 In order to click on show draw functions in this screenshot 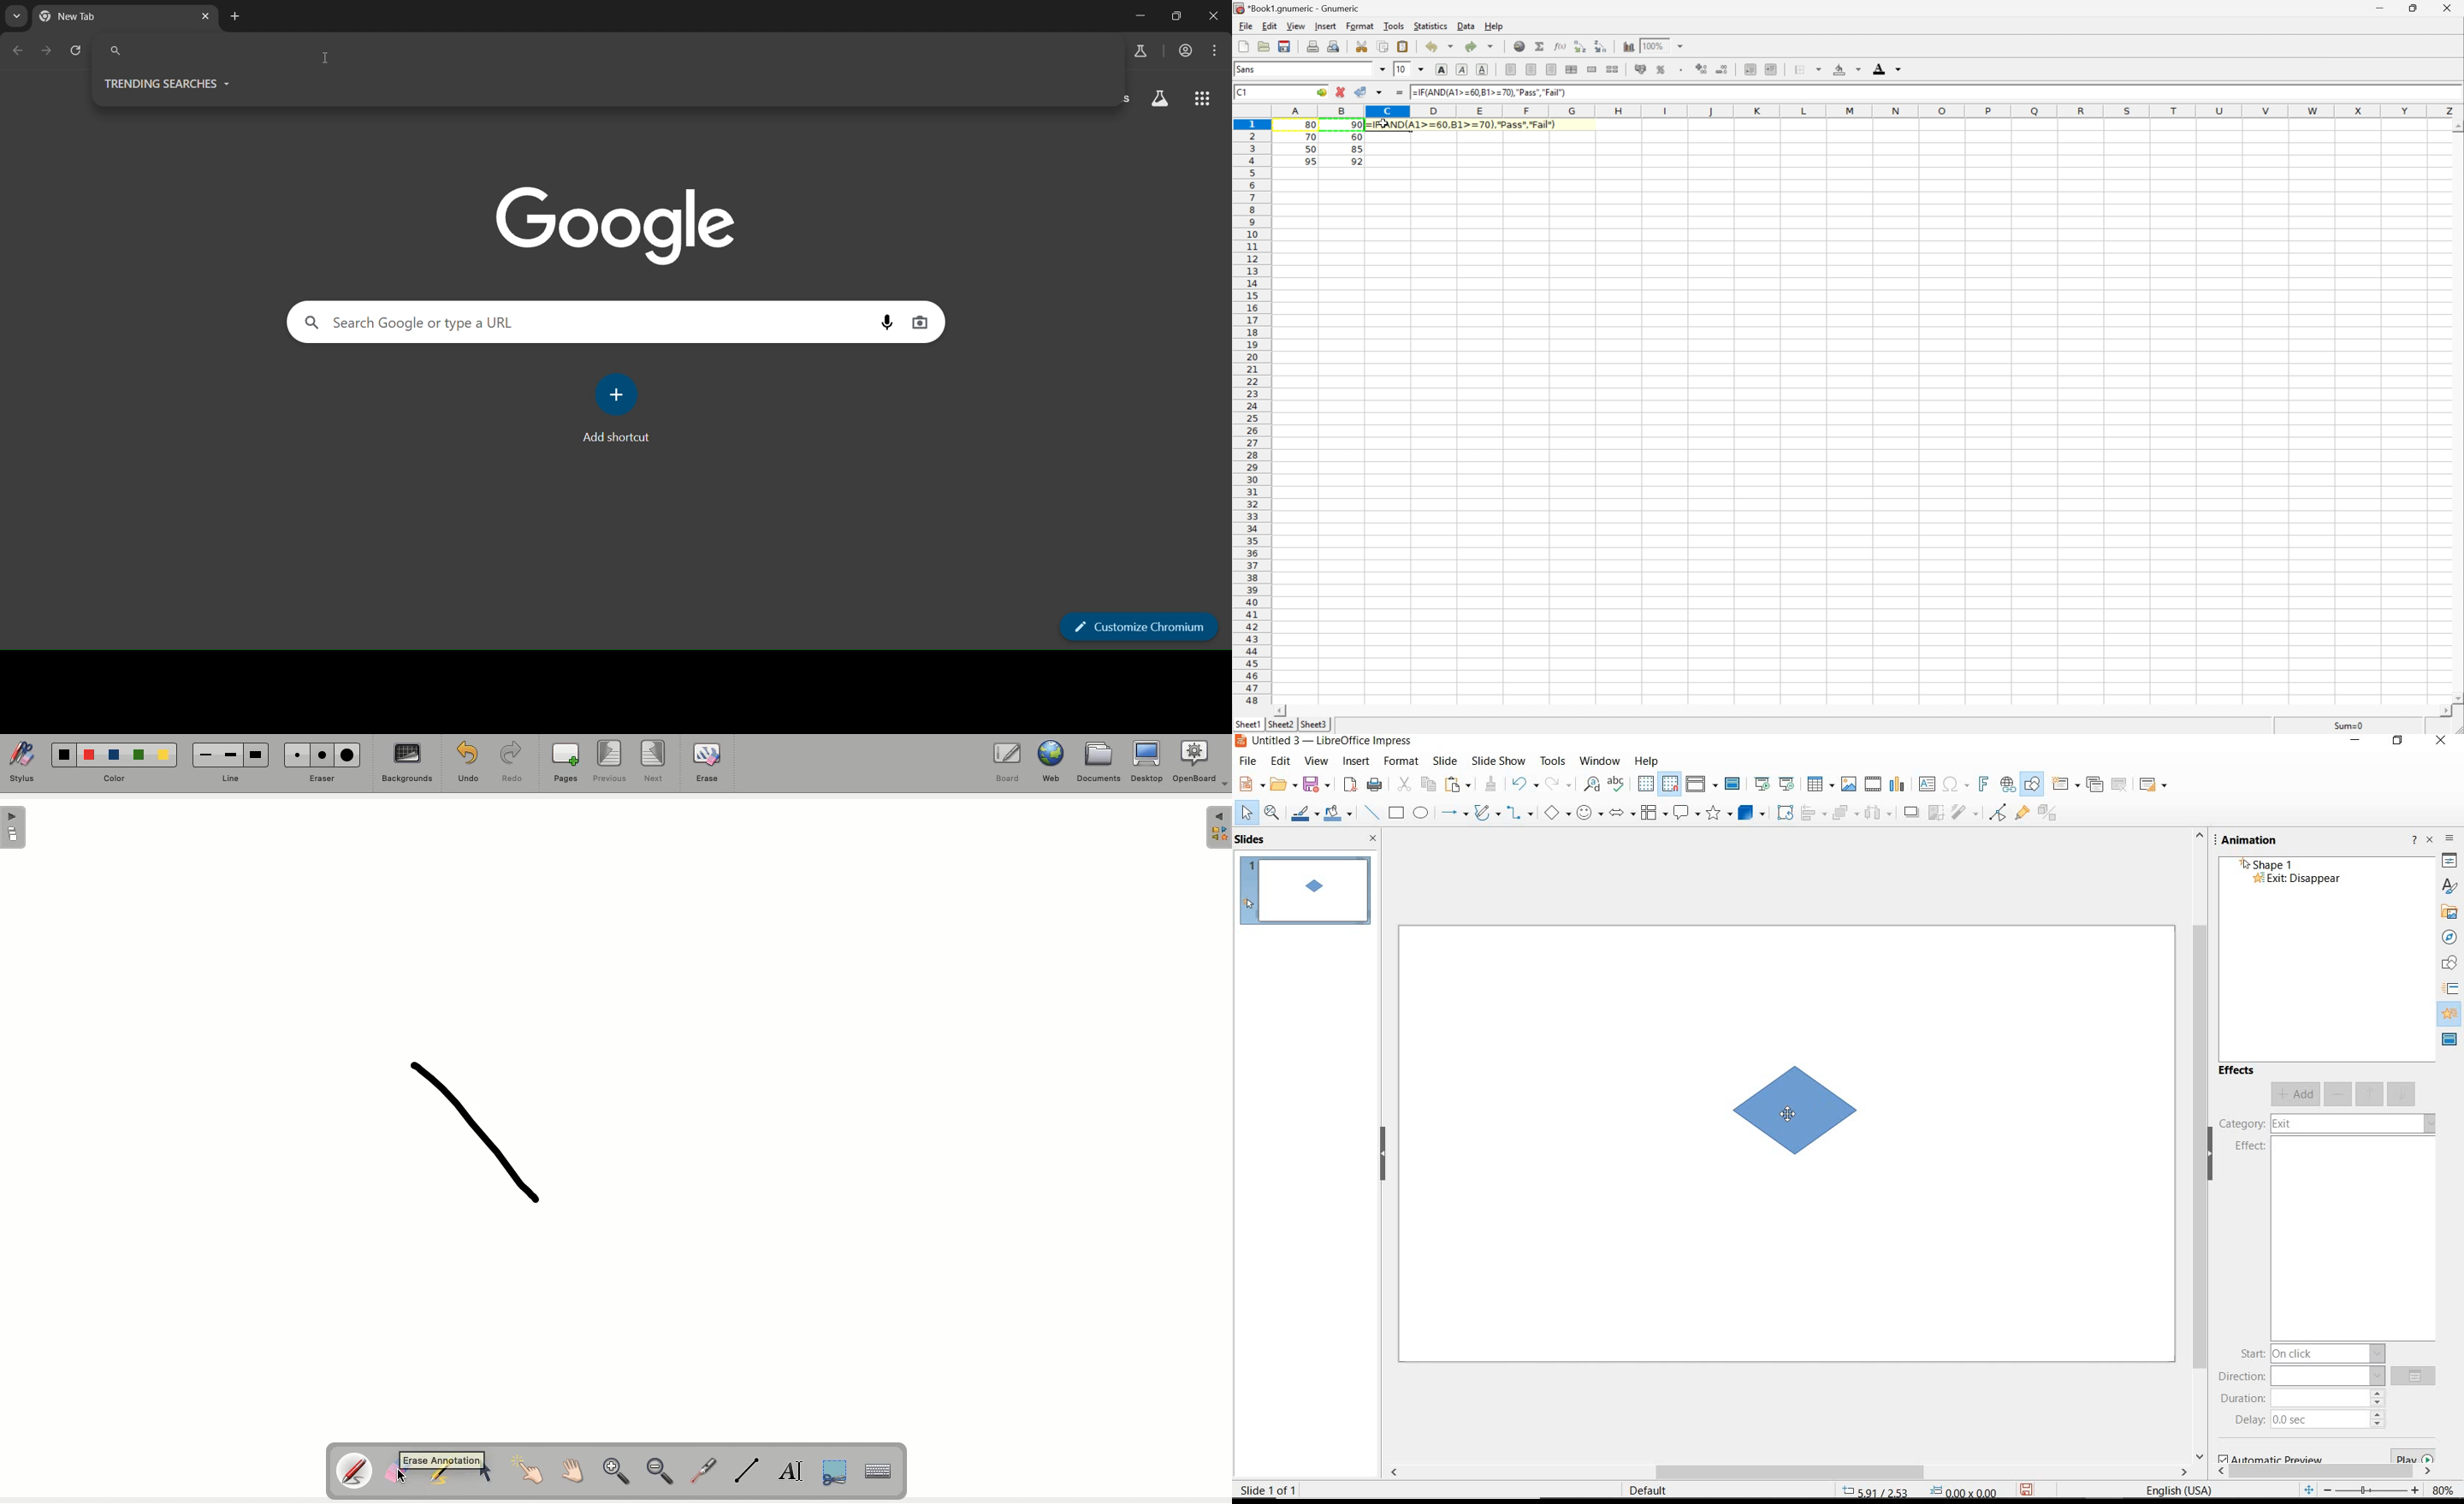, I will do `click(2031, 785)`.